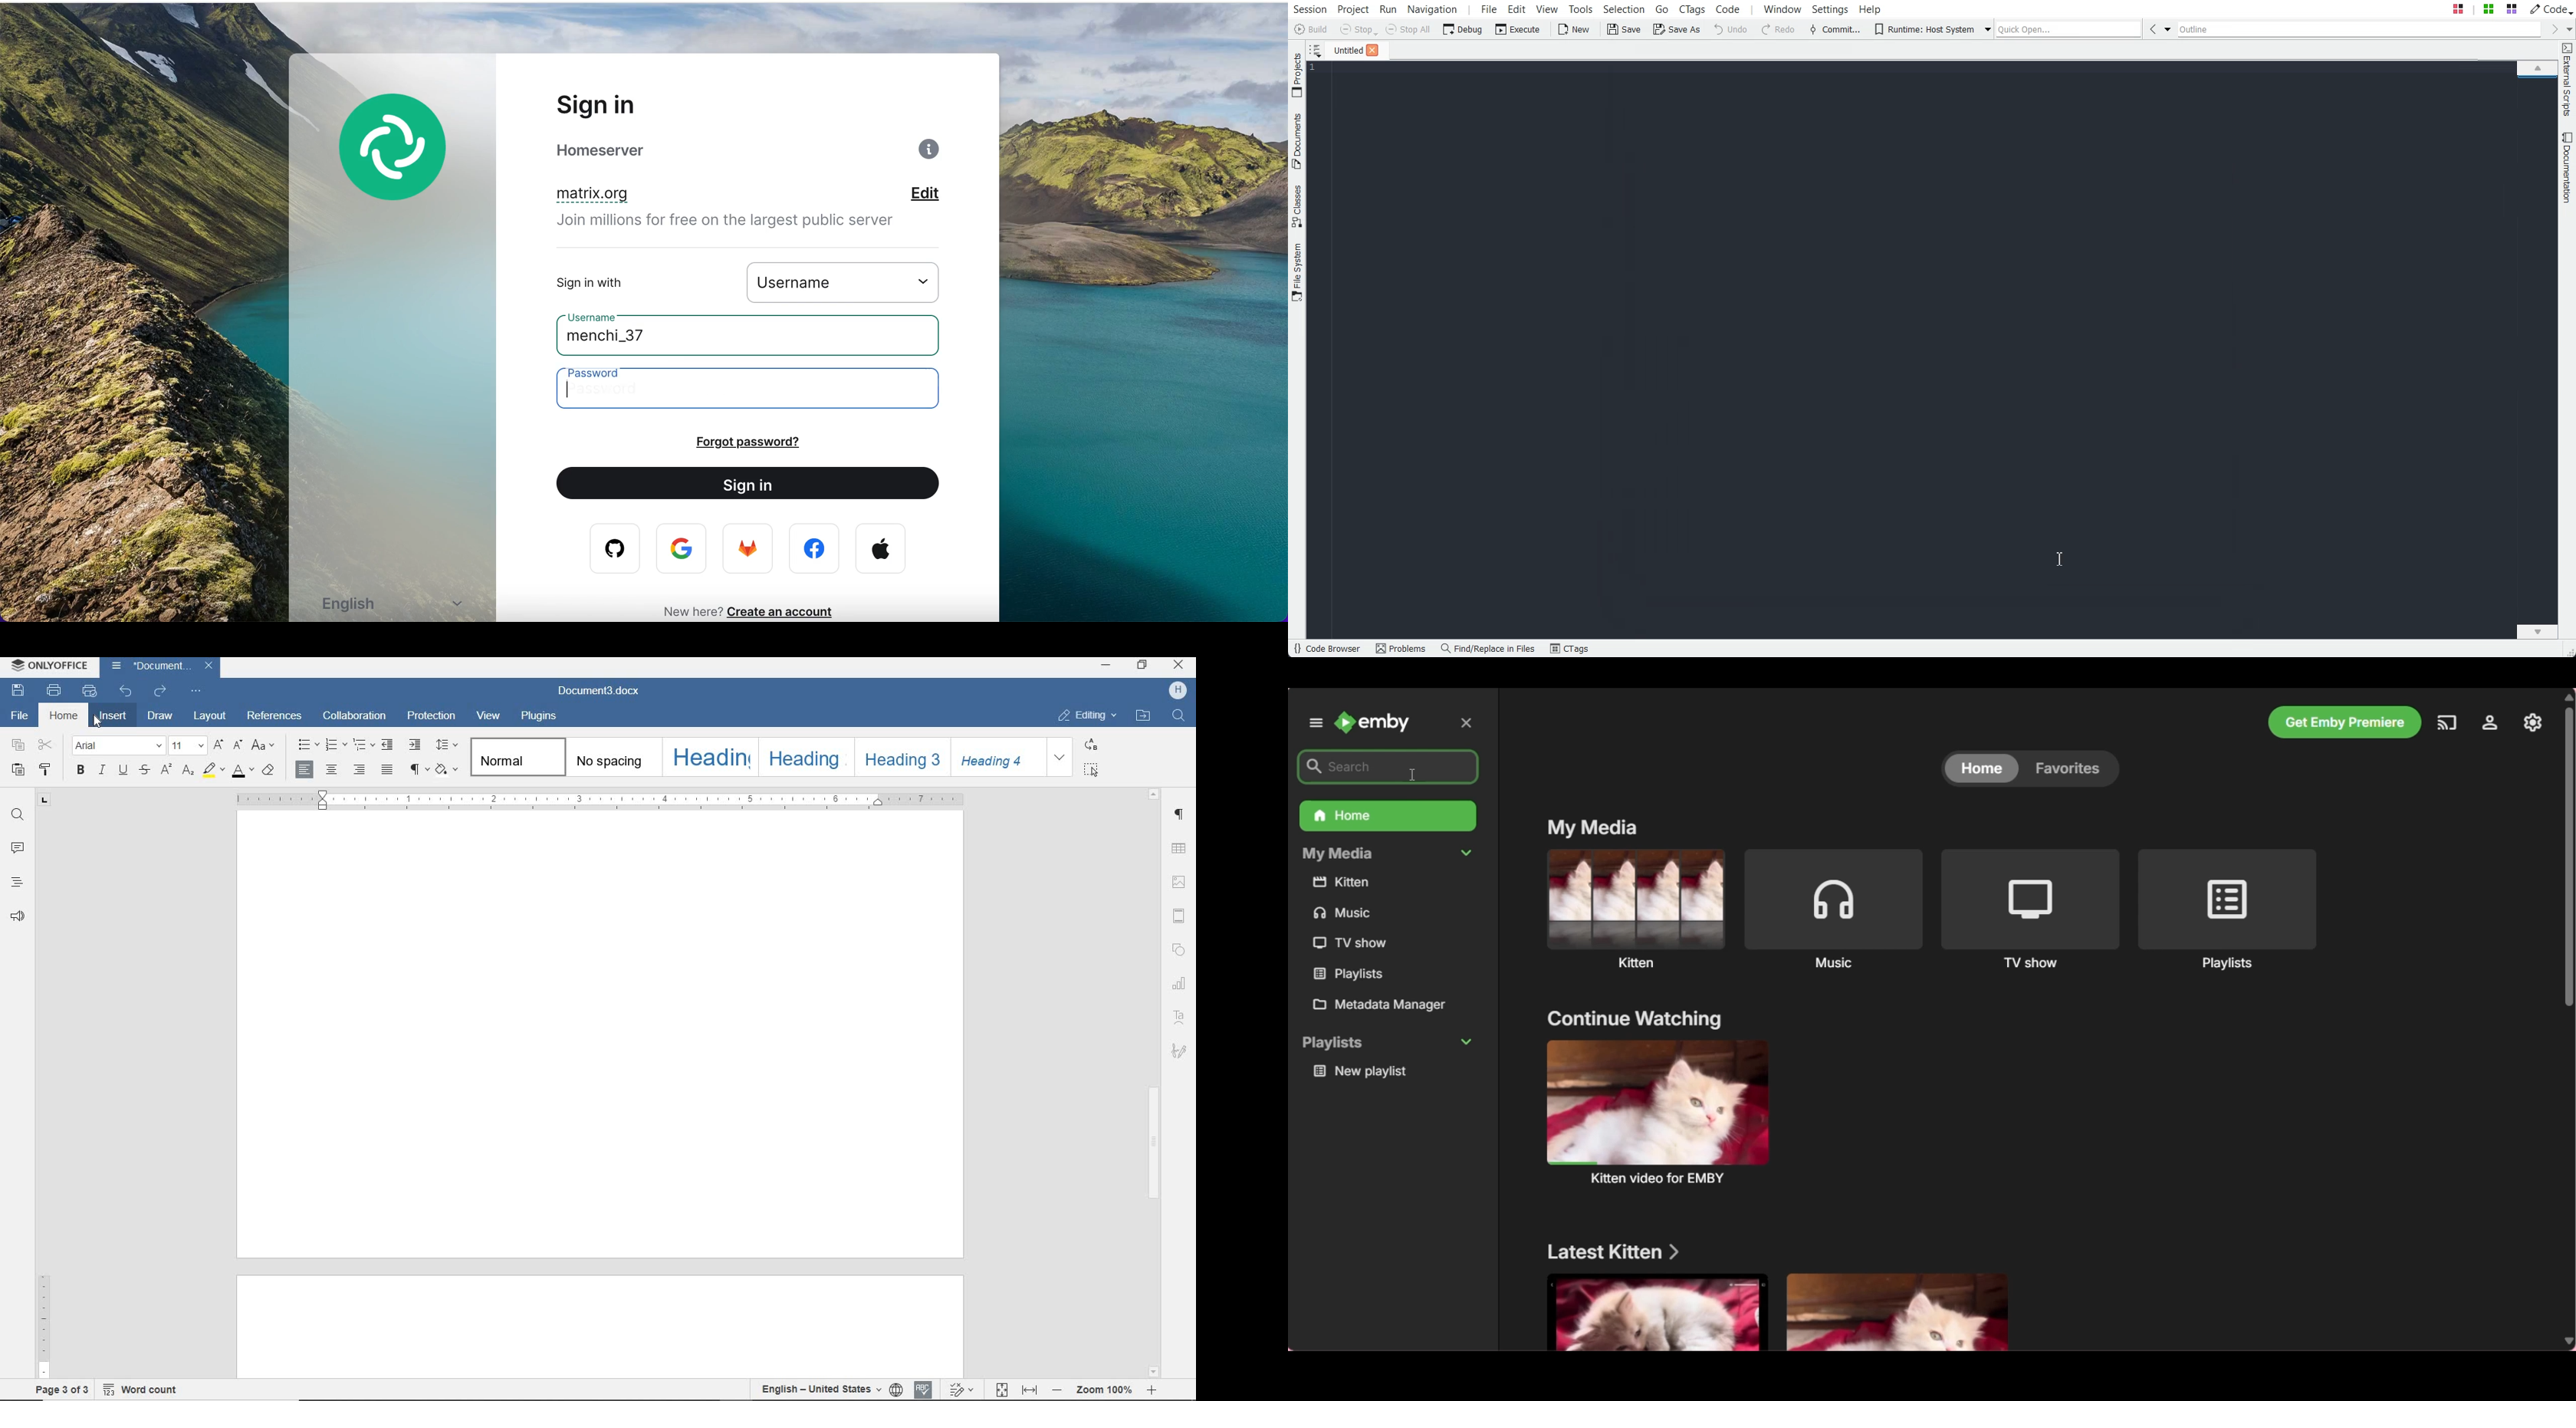 Image resolution: width=2576 pixels, height=1428 pixels. I want to click on text cursor, so click(570, 388).